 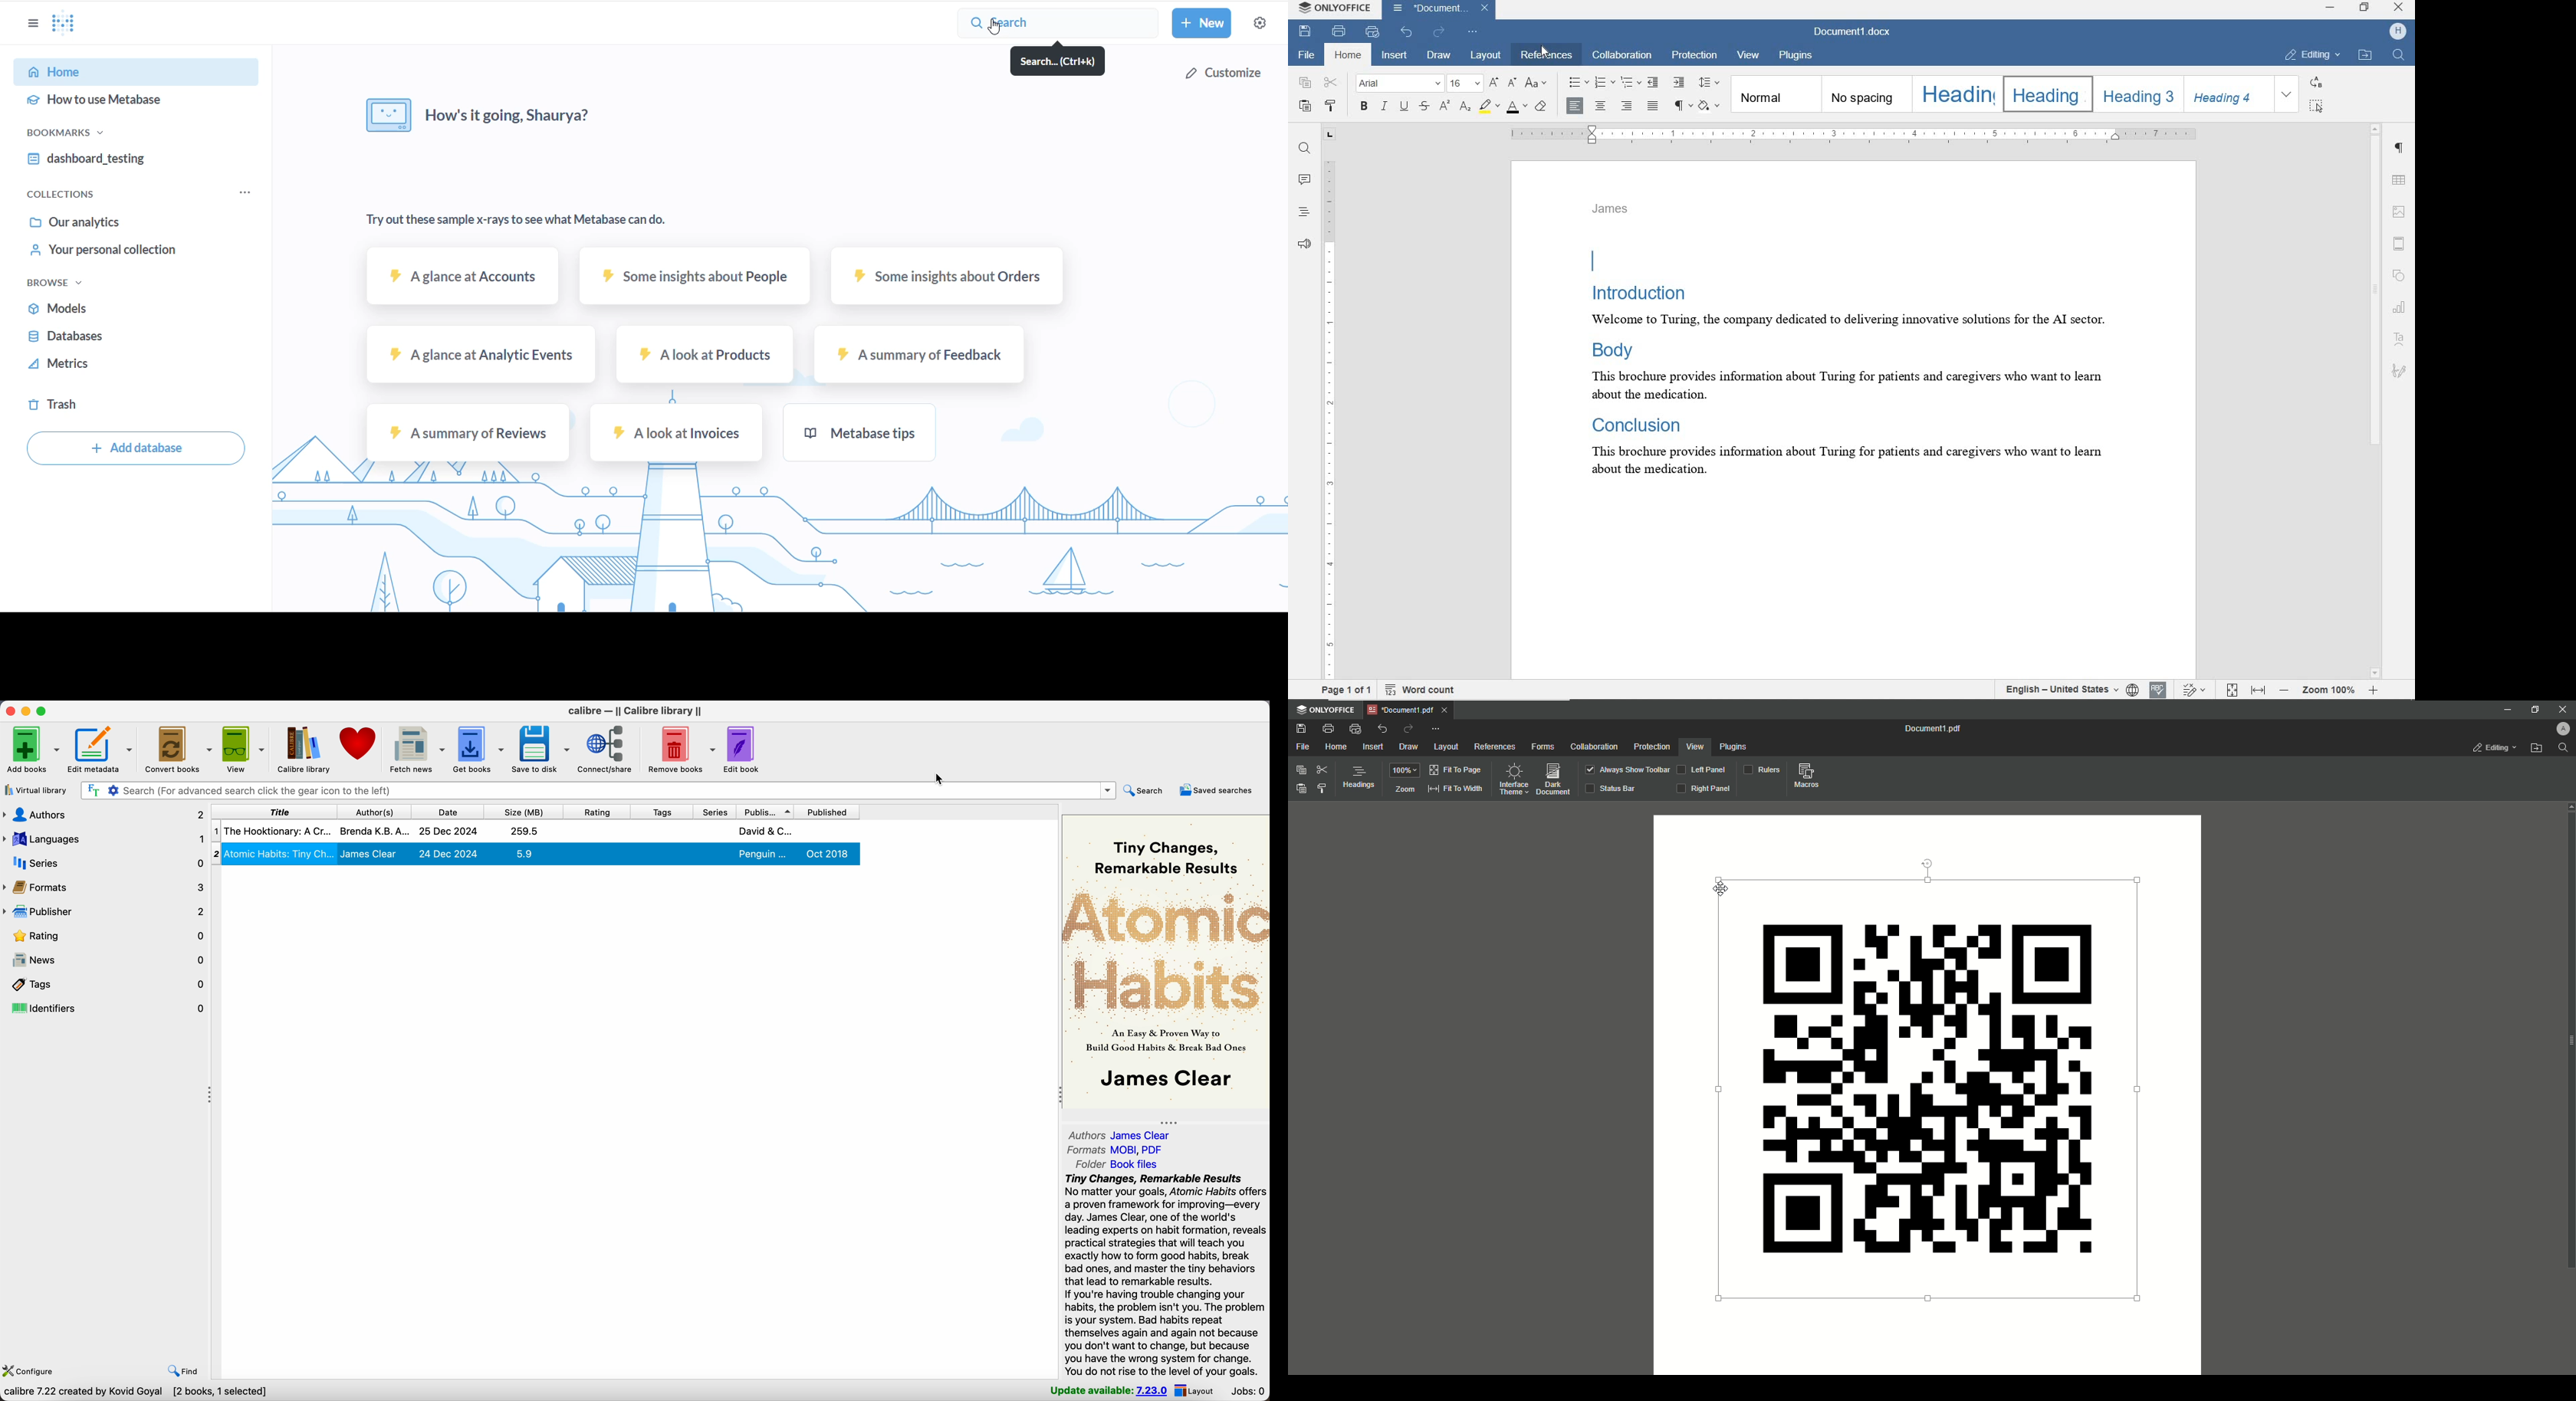 I want to click on search bar, so click(x=597, y=790).